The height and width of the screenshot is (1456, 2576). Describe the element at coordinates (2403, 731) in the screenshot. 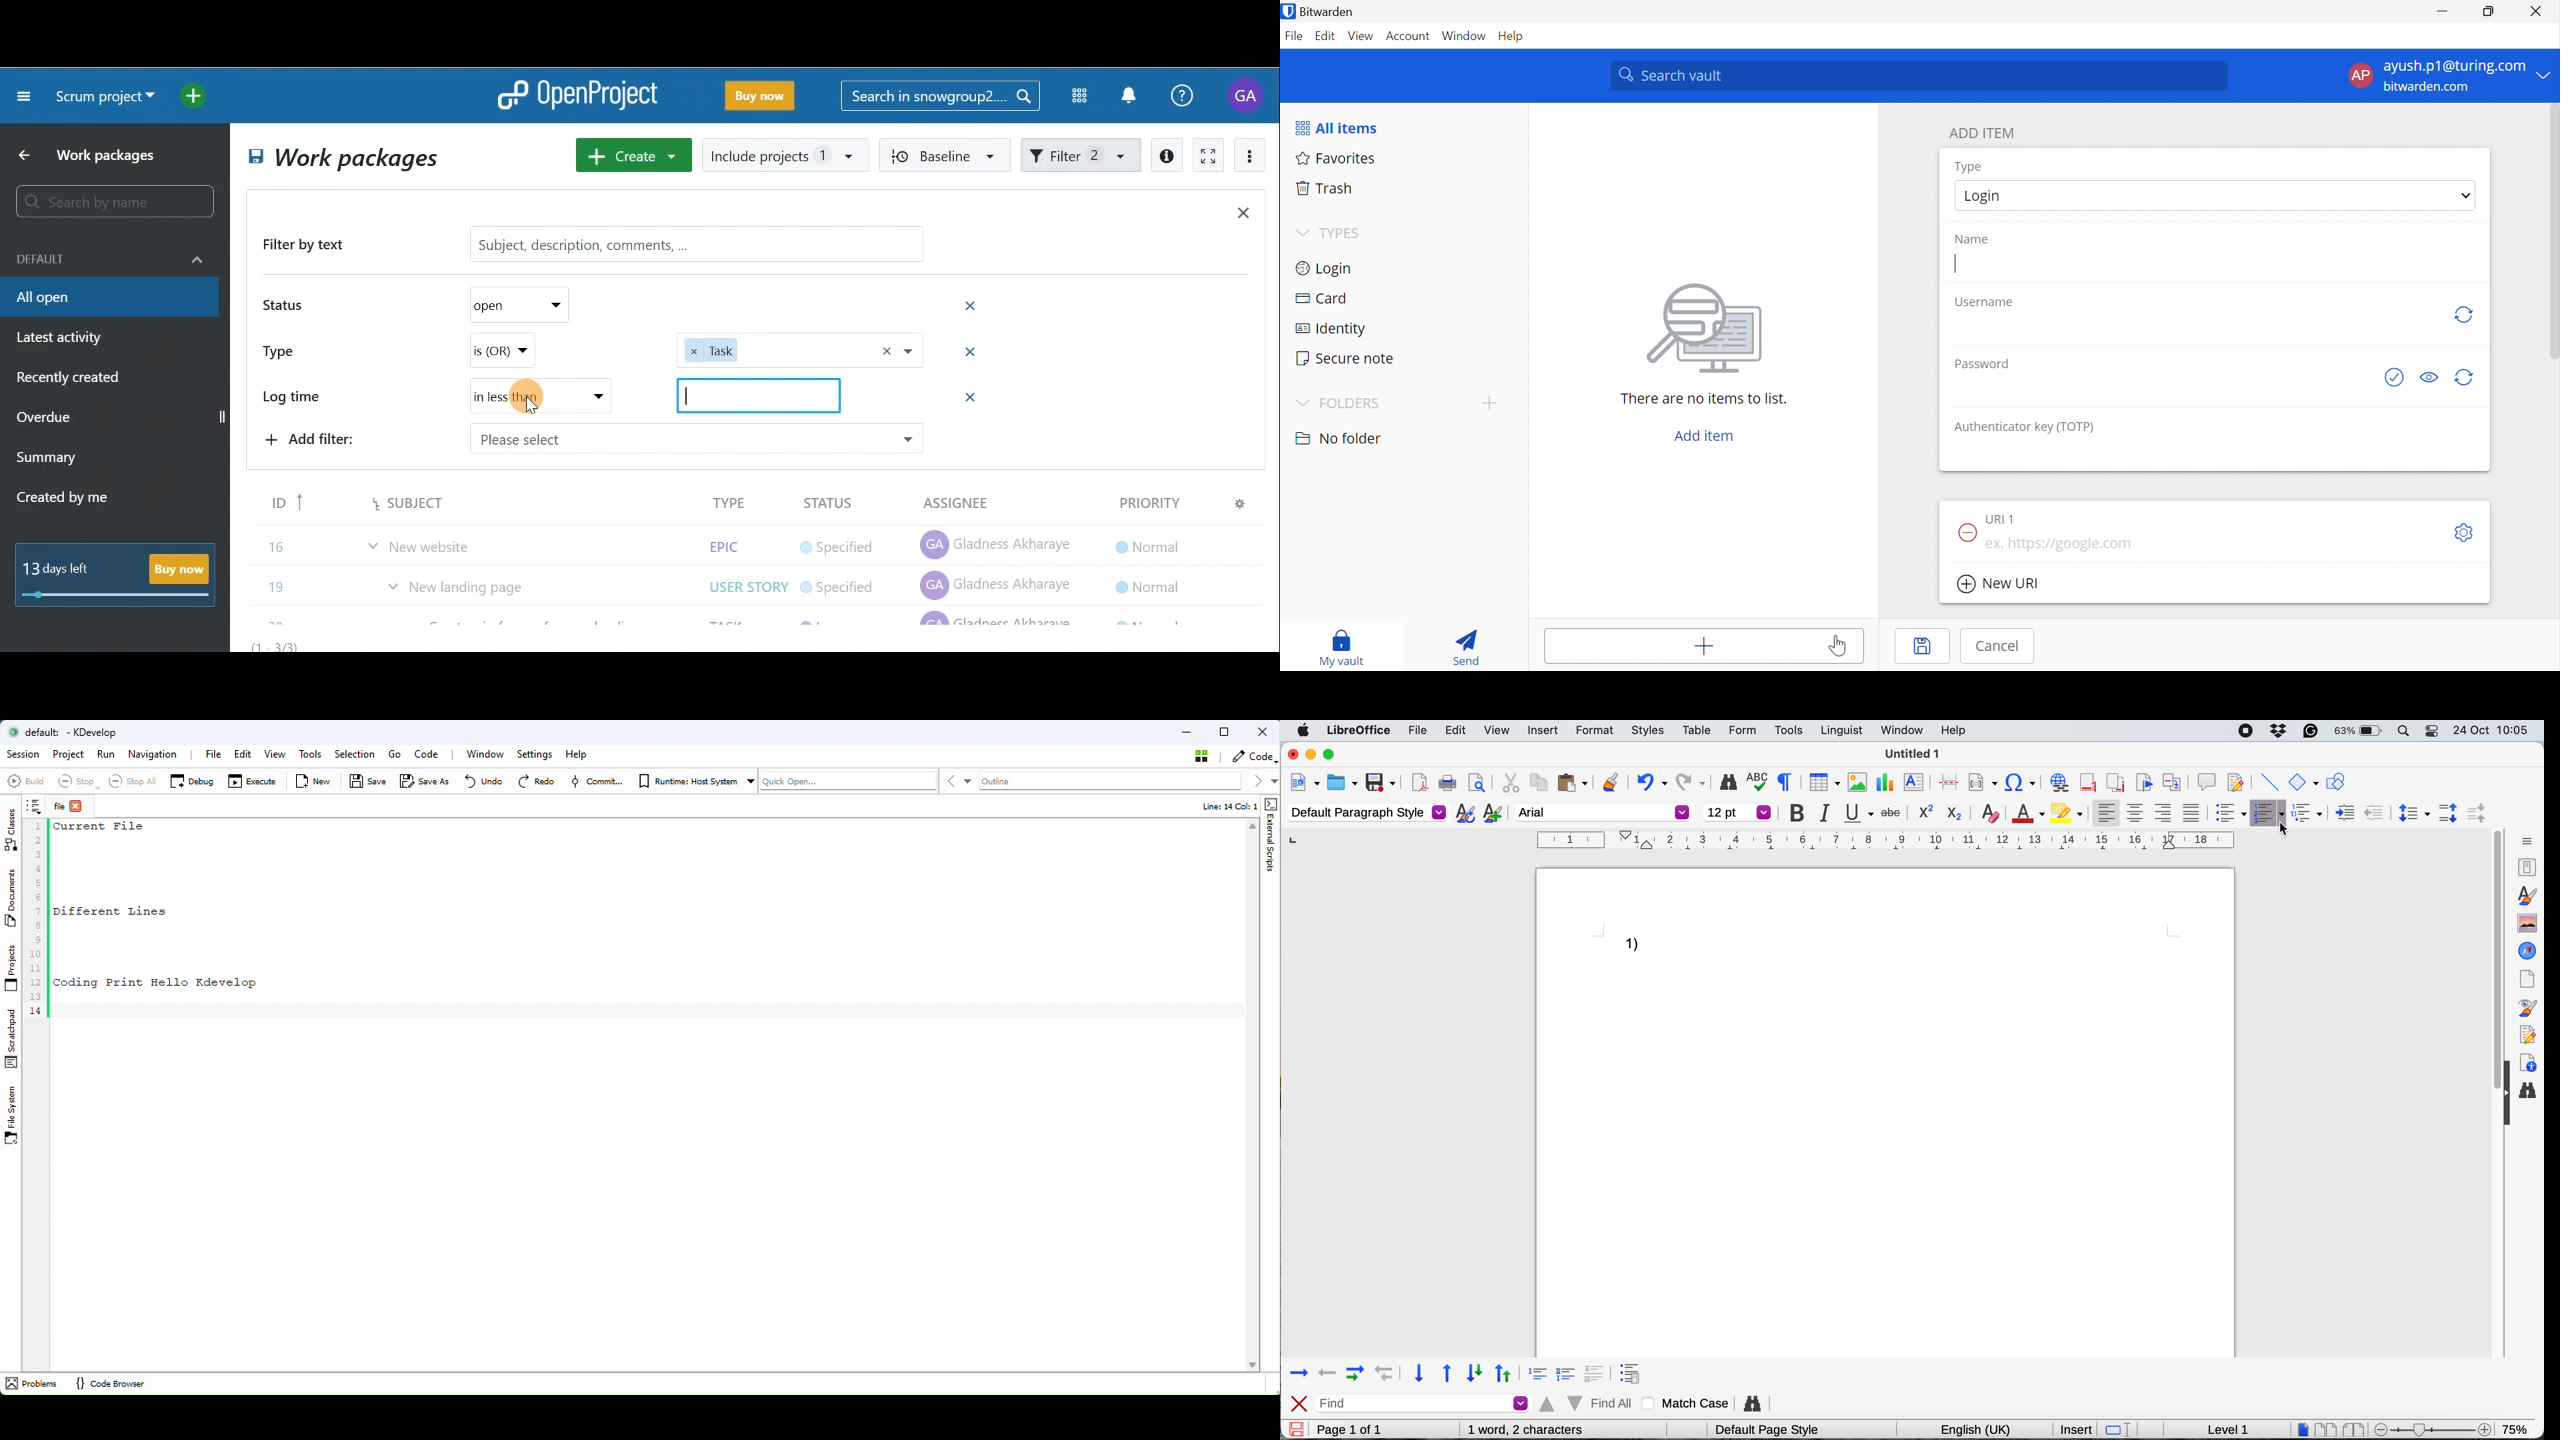

I see `spotlight search` at that location.